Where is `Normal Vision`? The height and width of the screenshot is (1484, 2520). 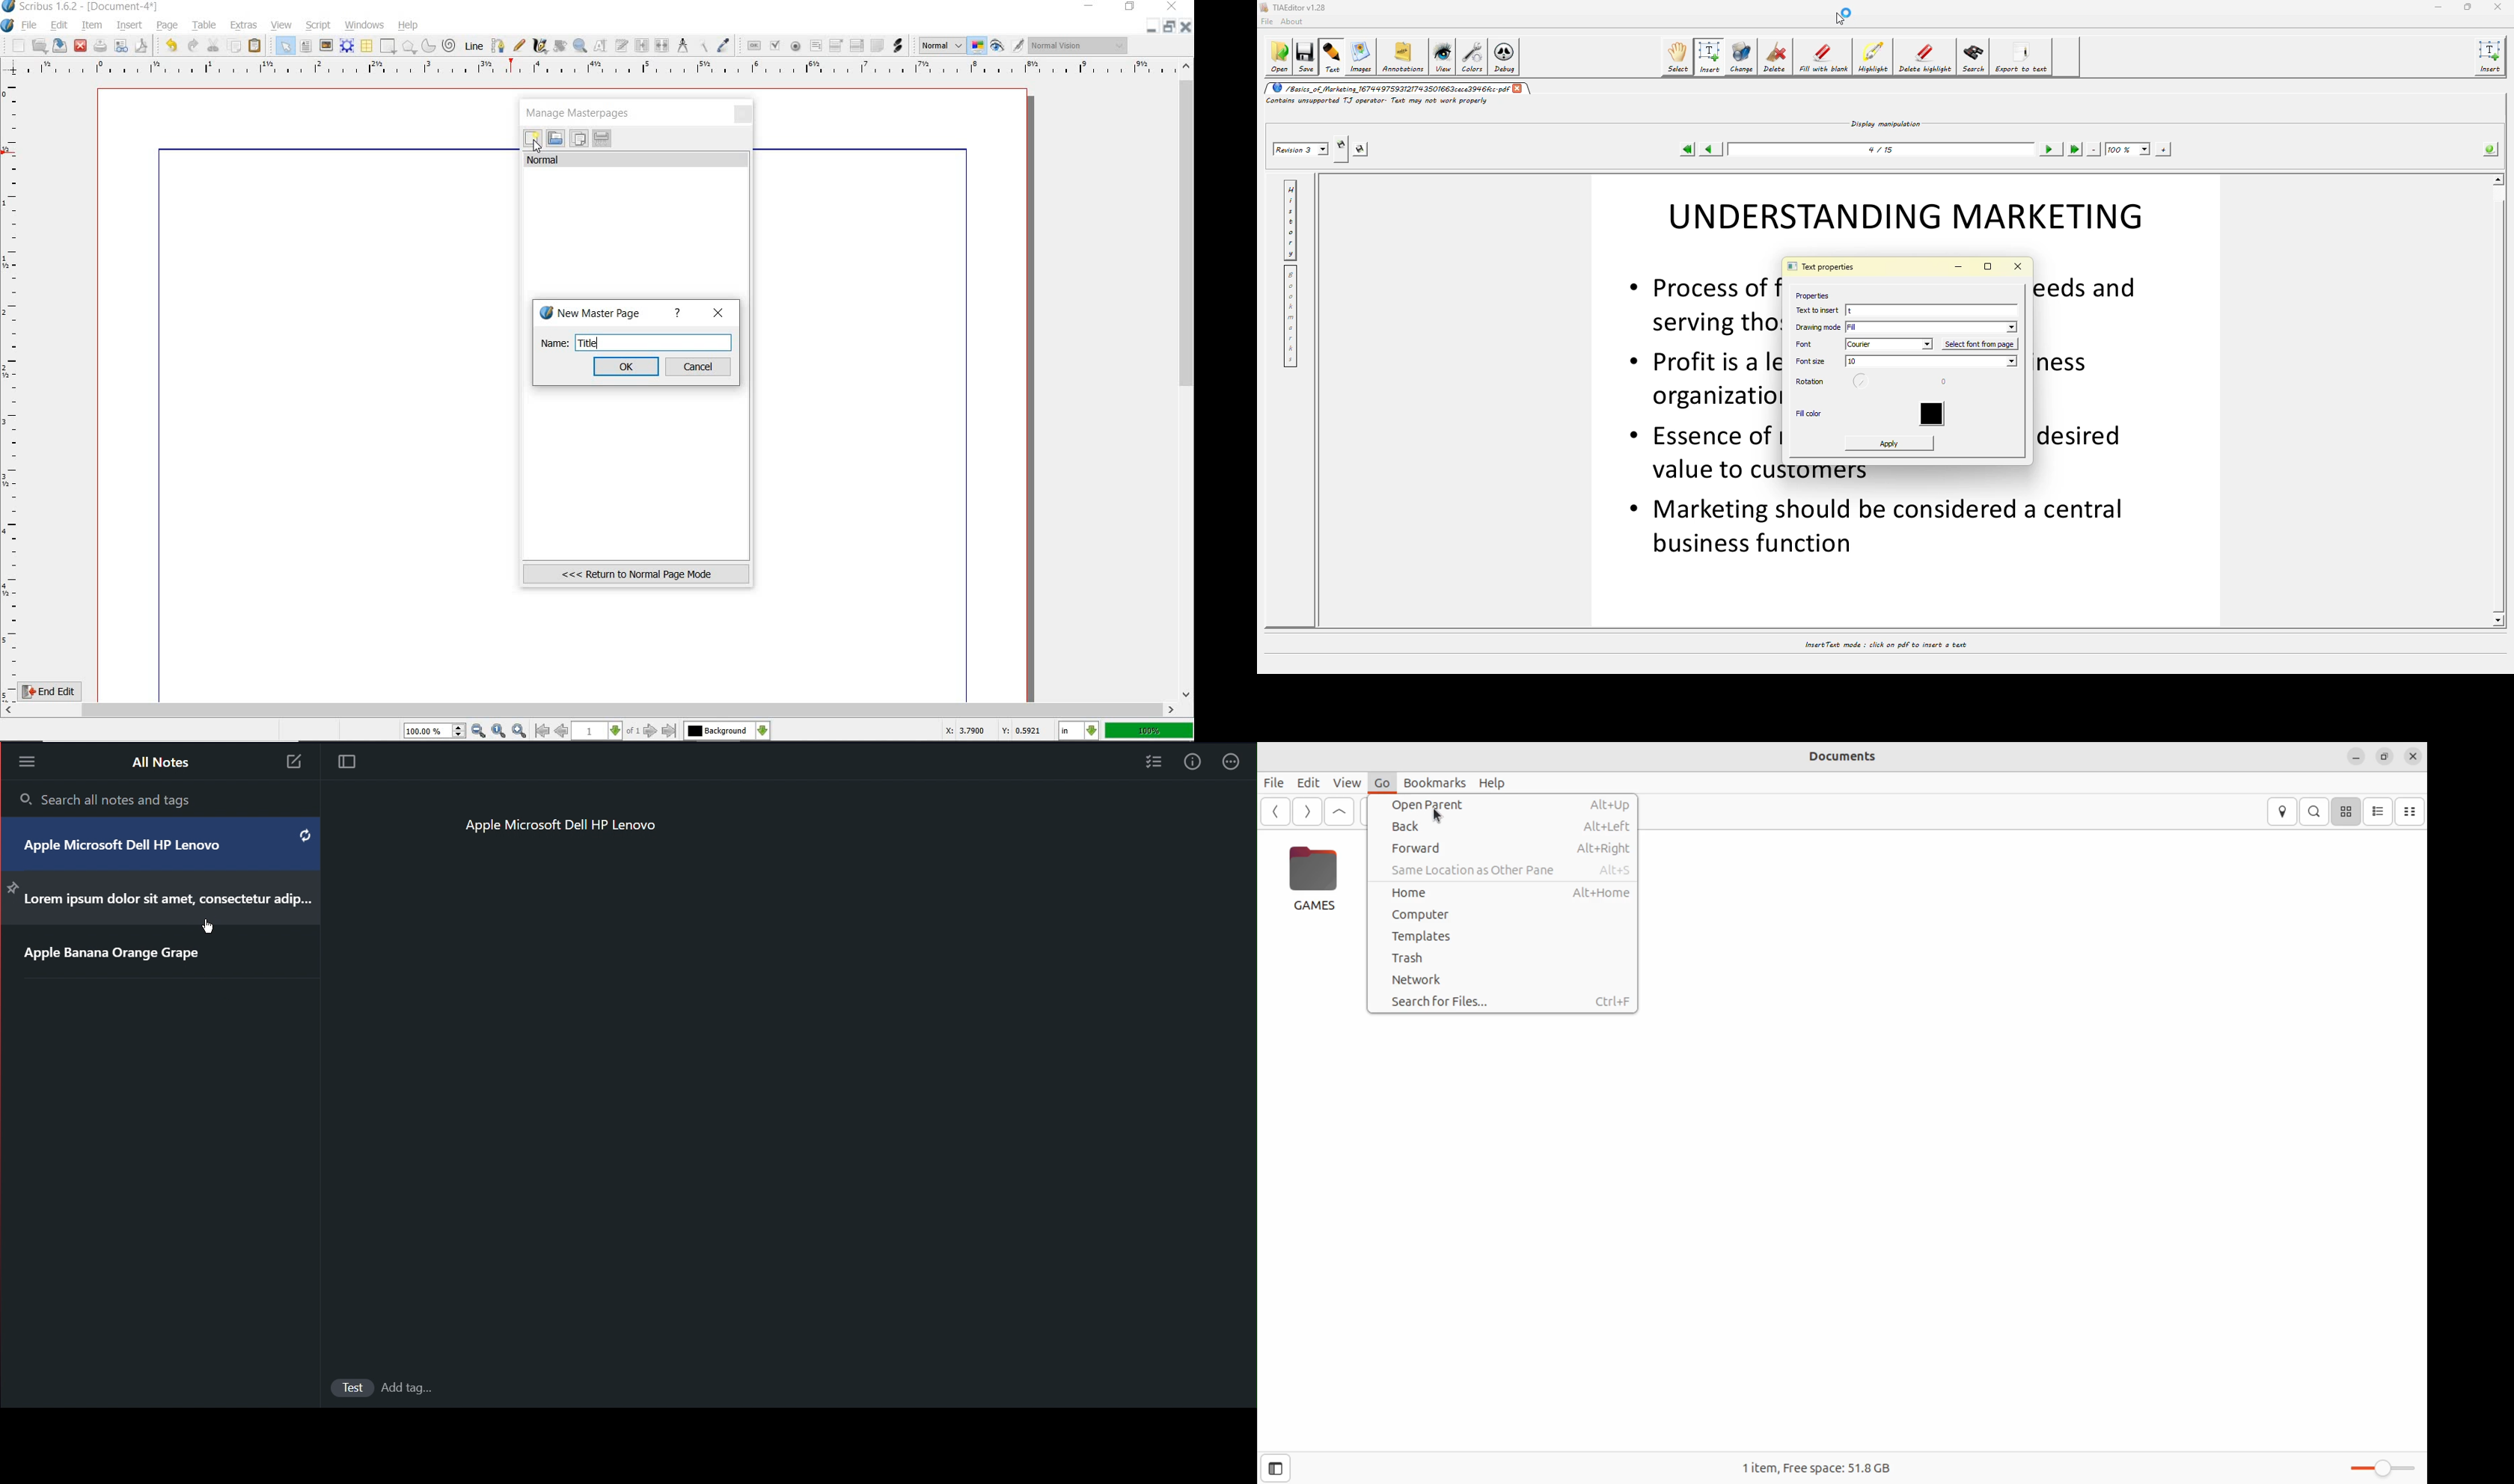
Normal Vision is located at coordinates (1079, 47).